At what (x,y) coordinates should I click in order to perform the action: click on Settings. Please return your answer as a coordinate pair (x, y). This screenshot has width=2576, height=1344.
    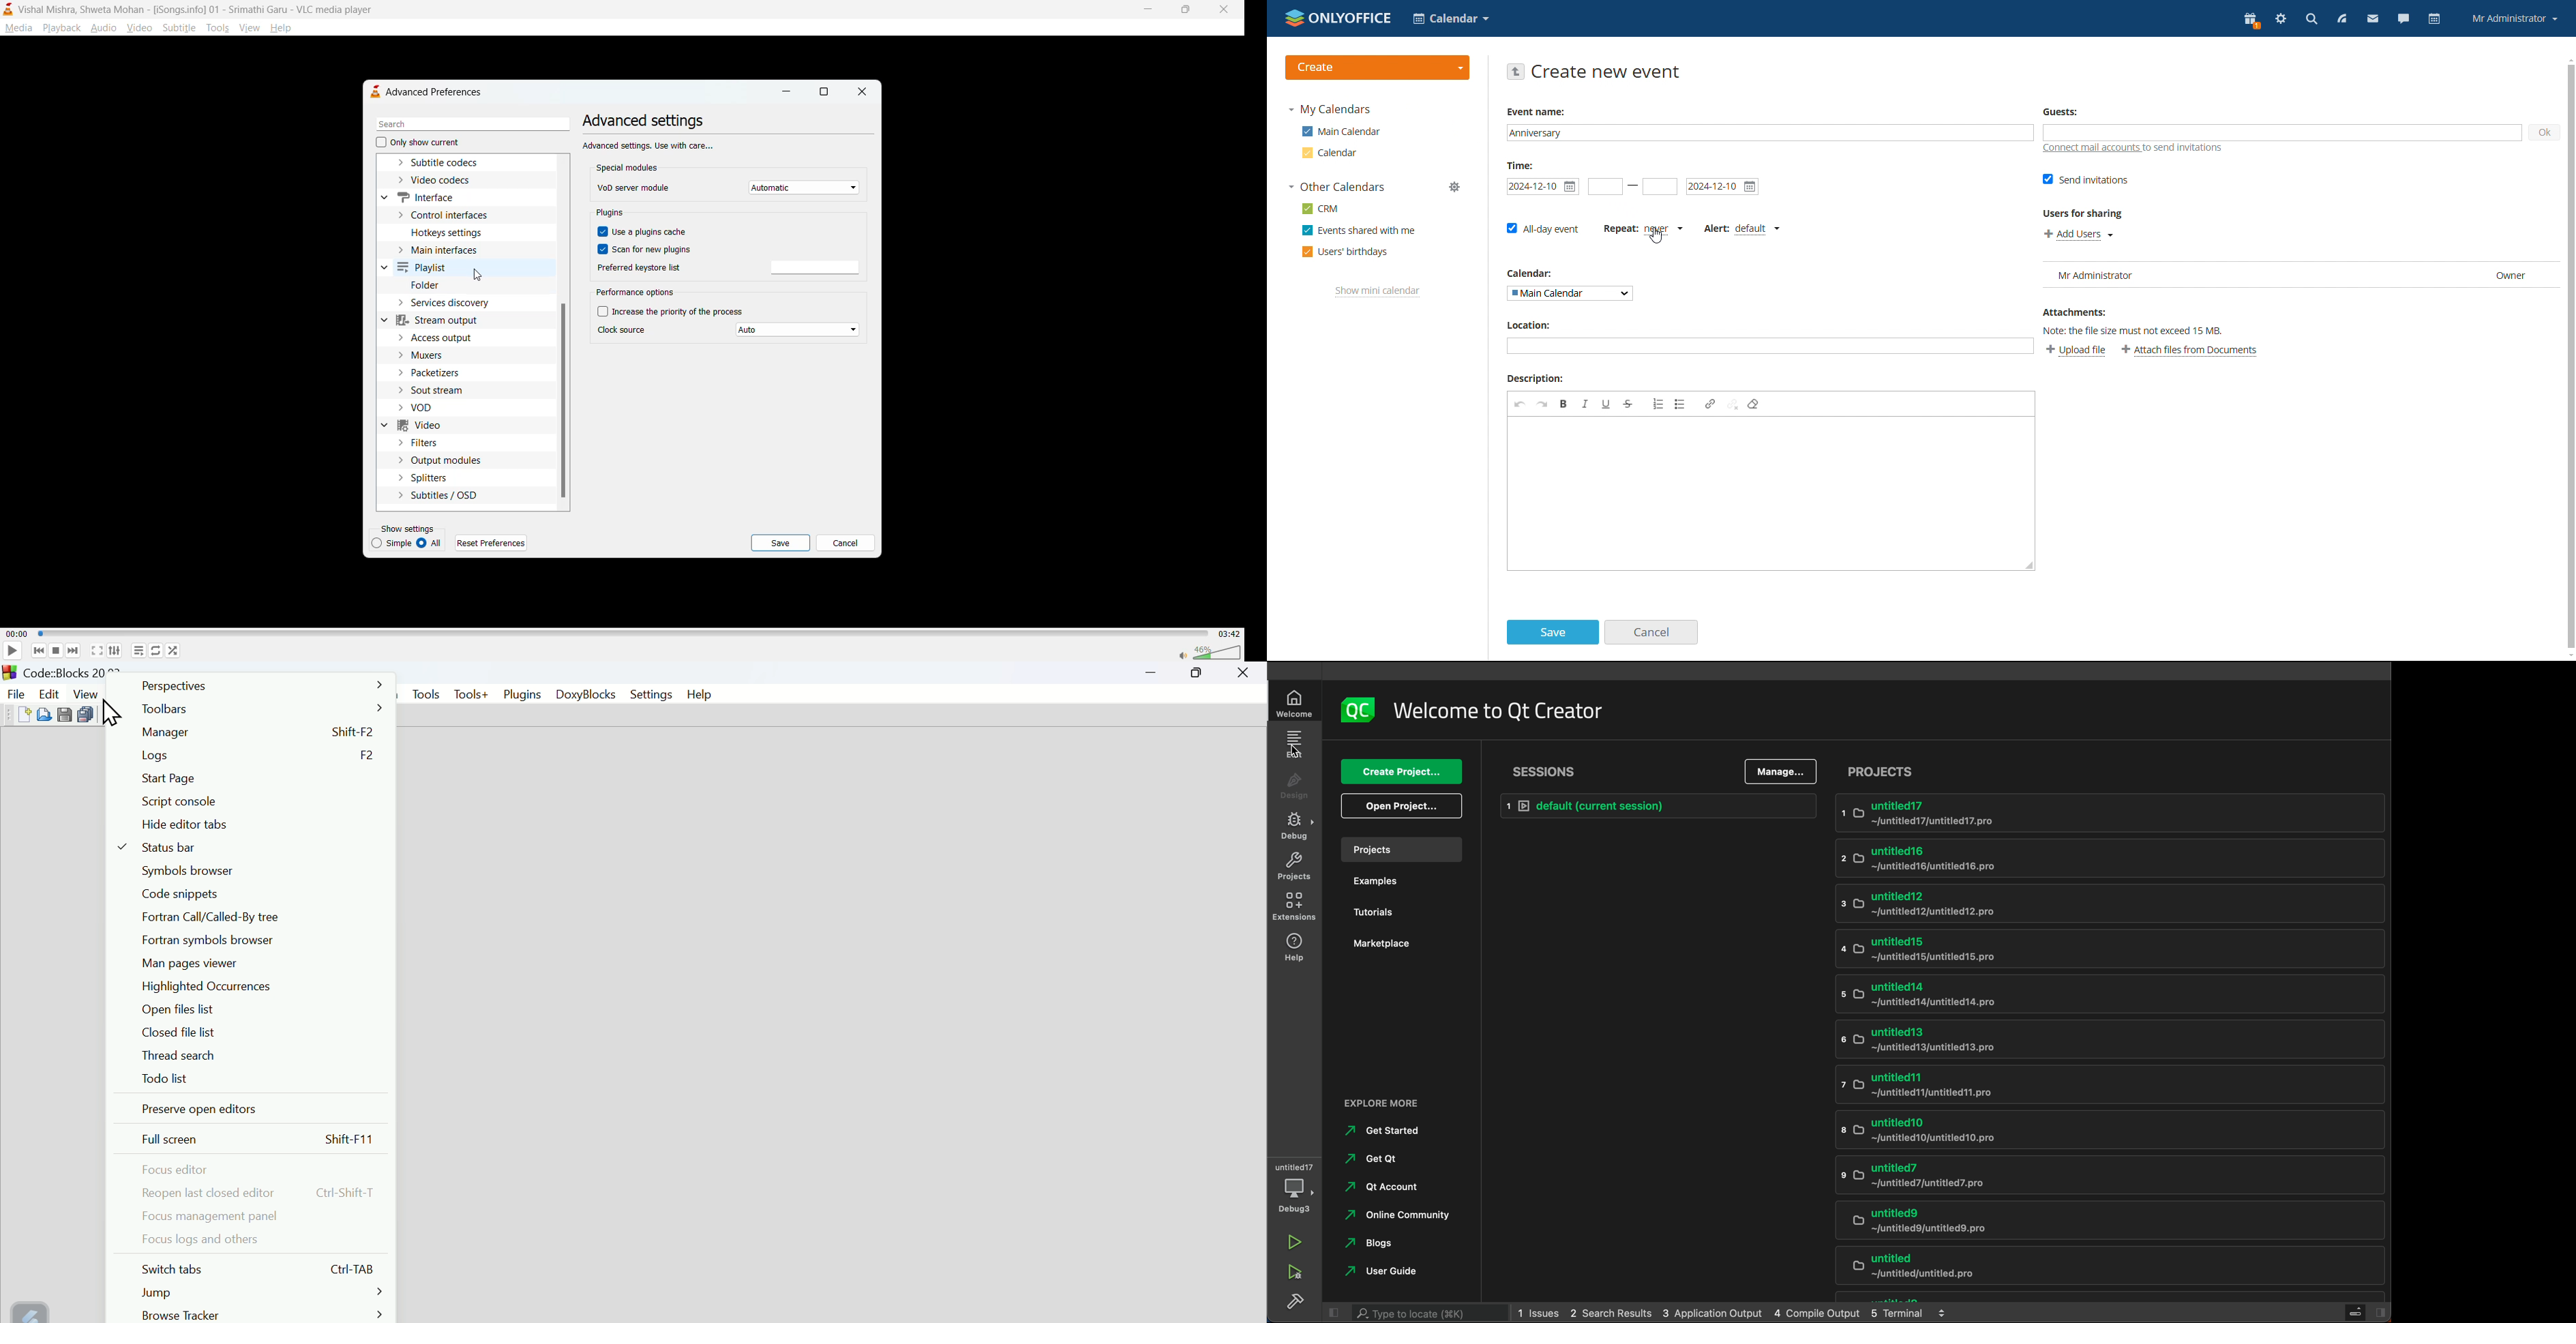
    Looking at the image, I should click on (651, 694).